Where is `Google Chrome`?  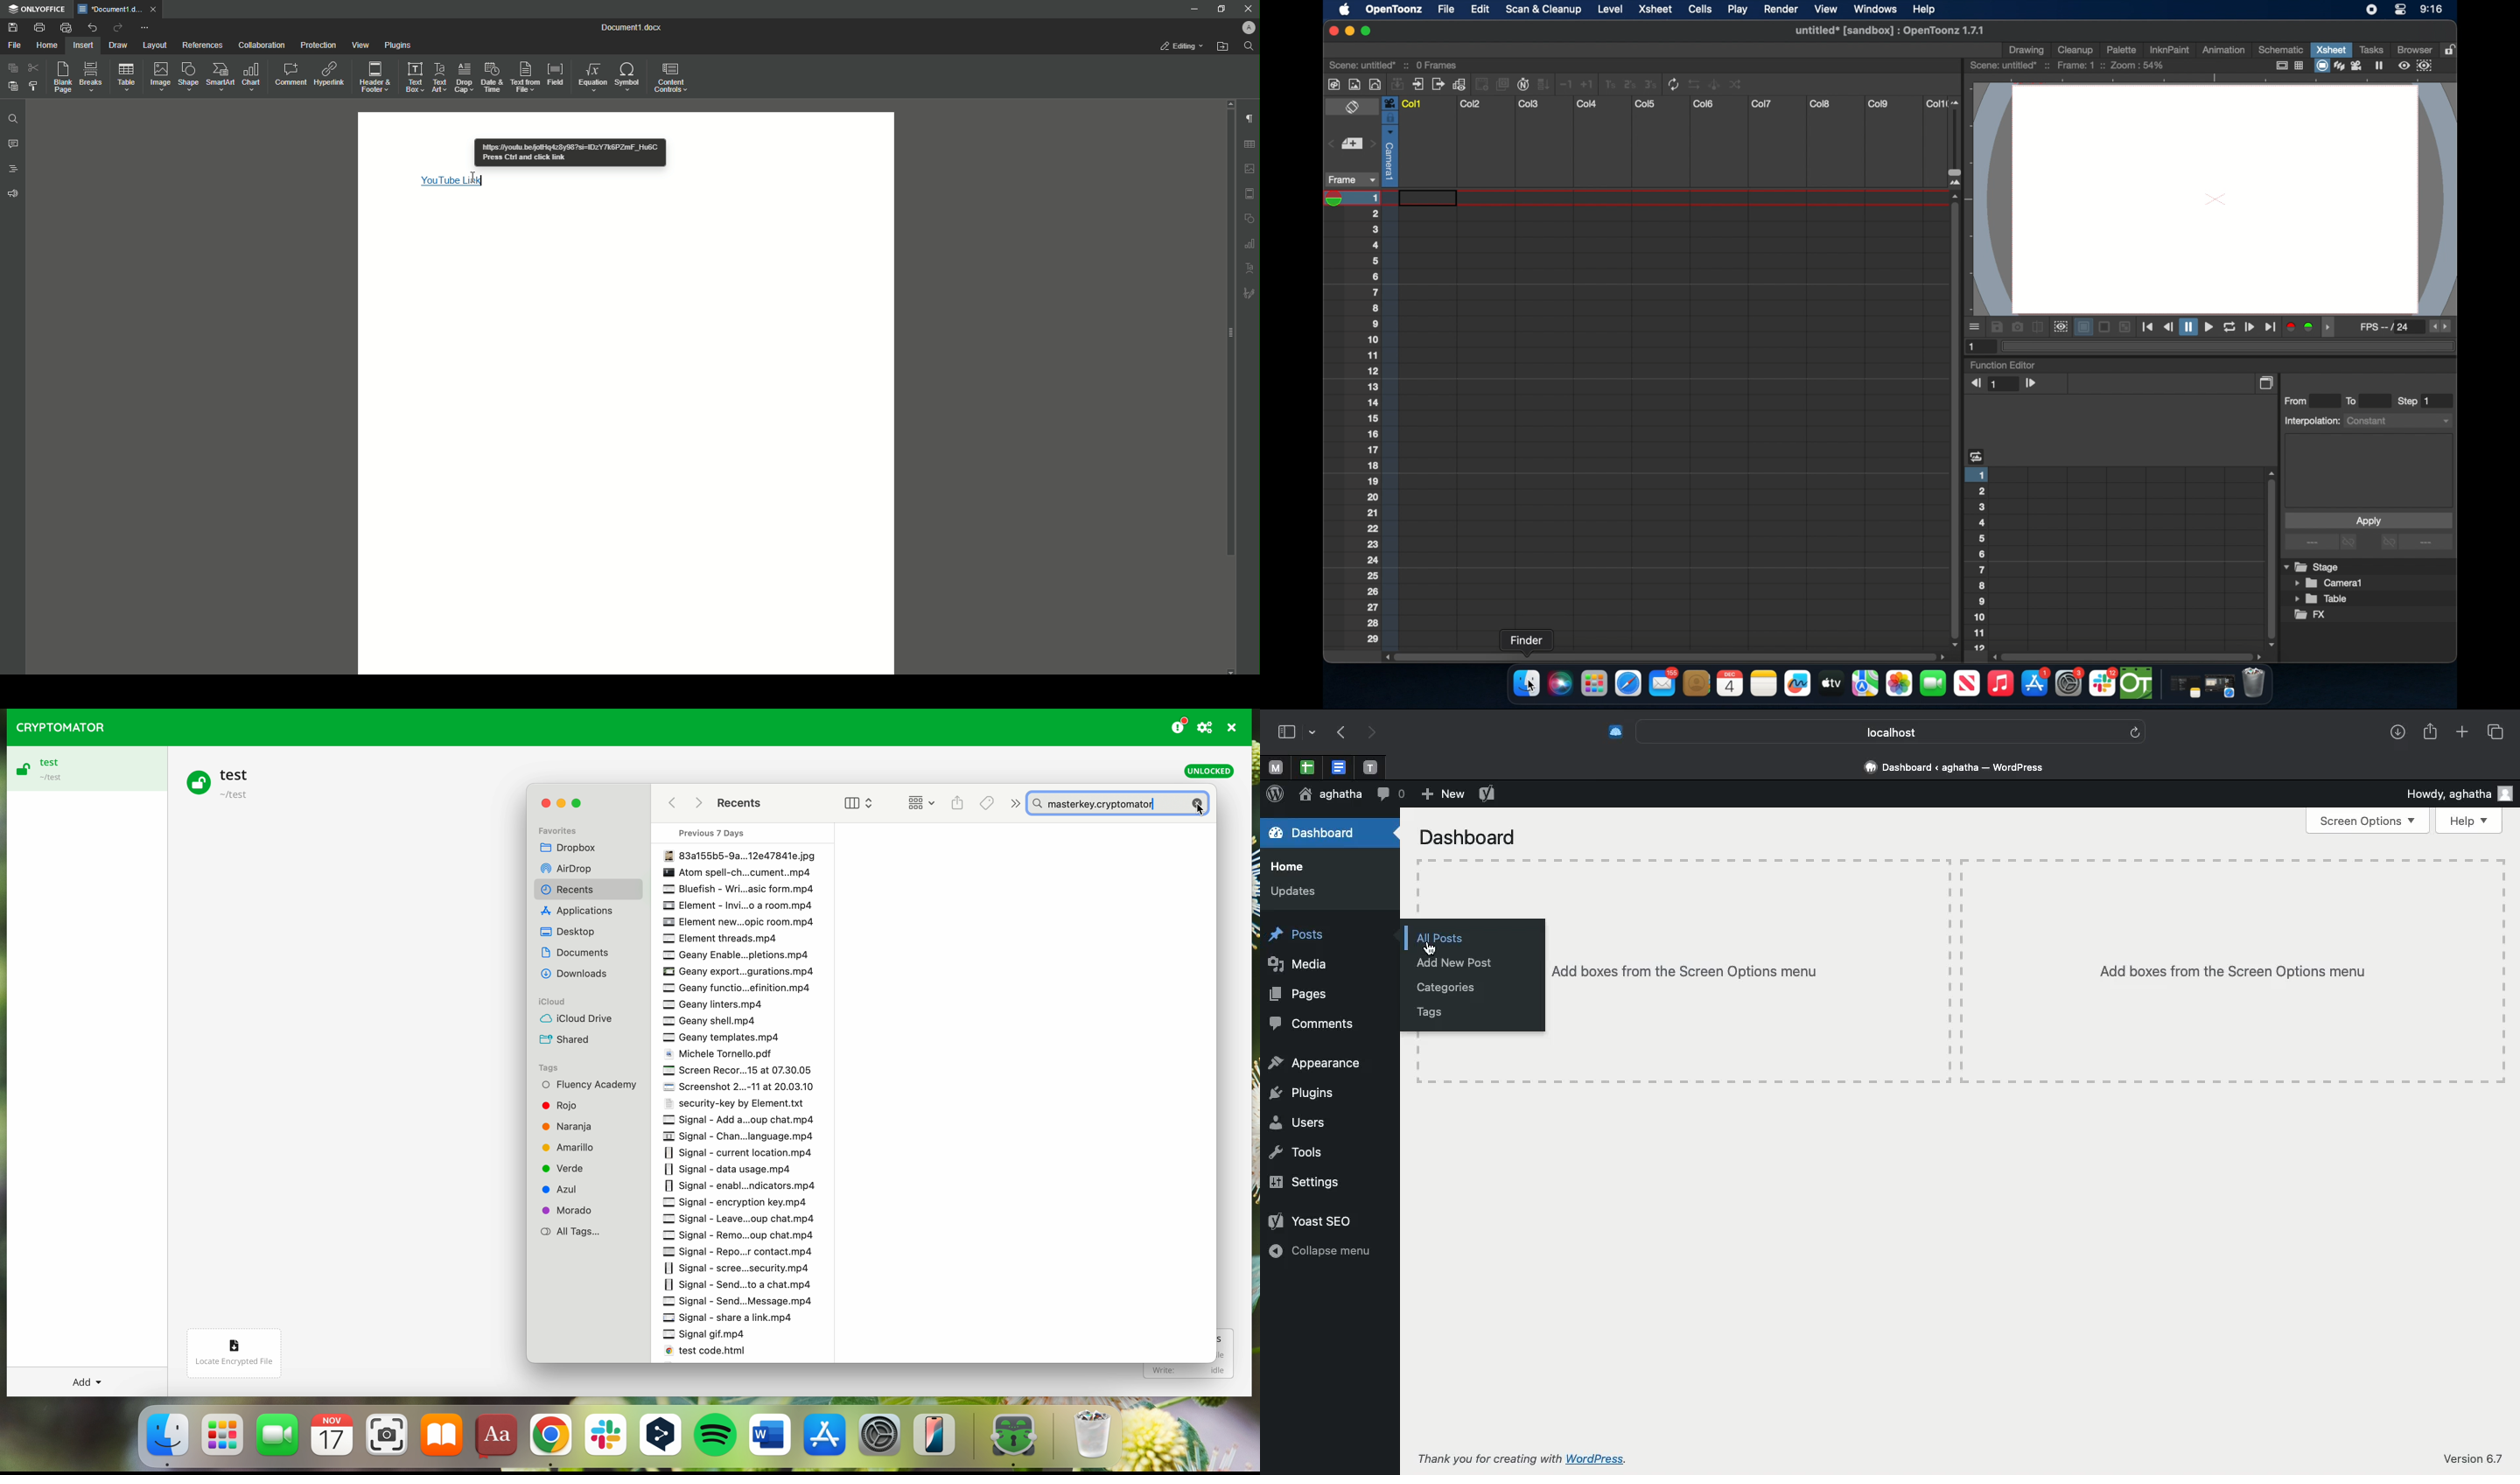
Google Chrome is located at coordinates (550, 1441).